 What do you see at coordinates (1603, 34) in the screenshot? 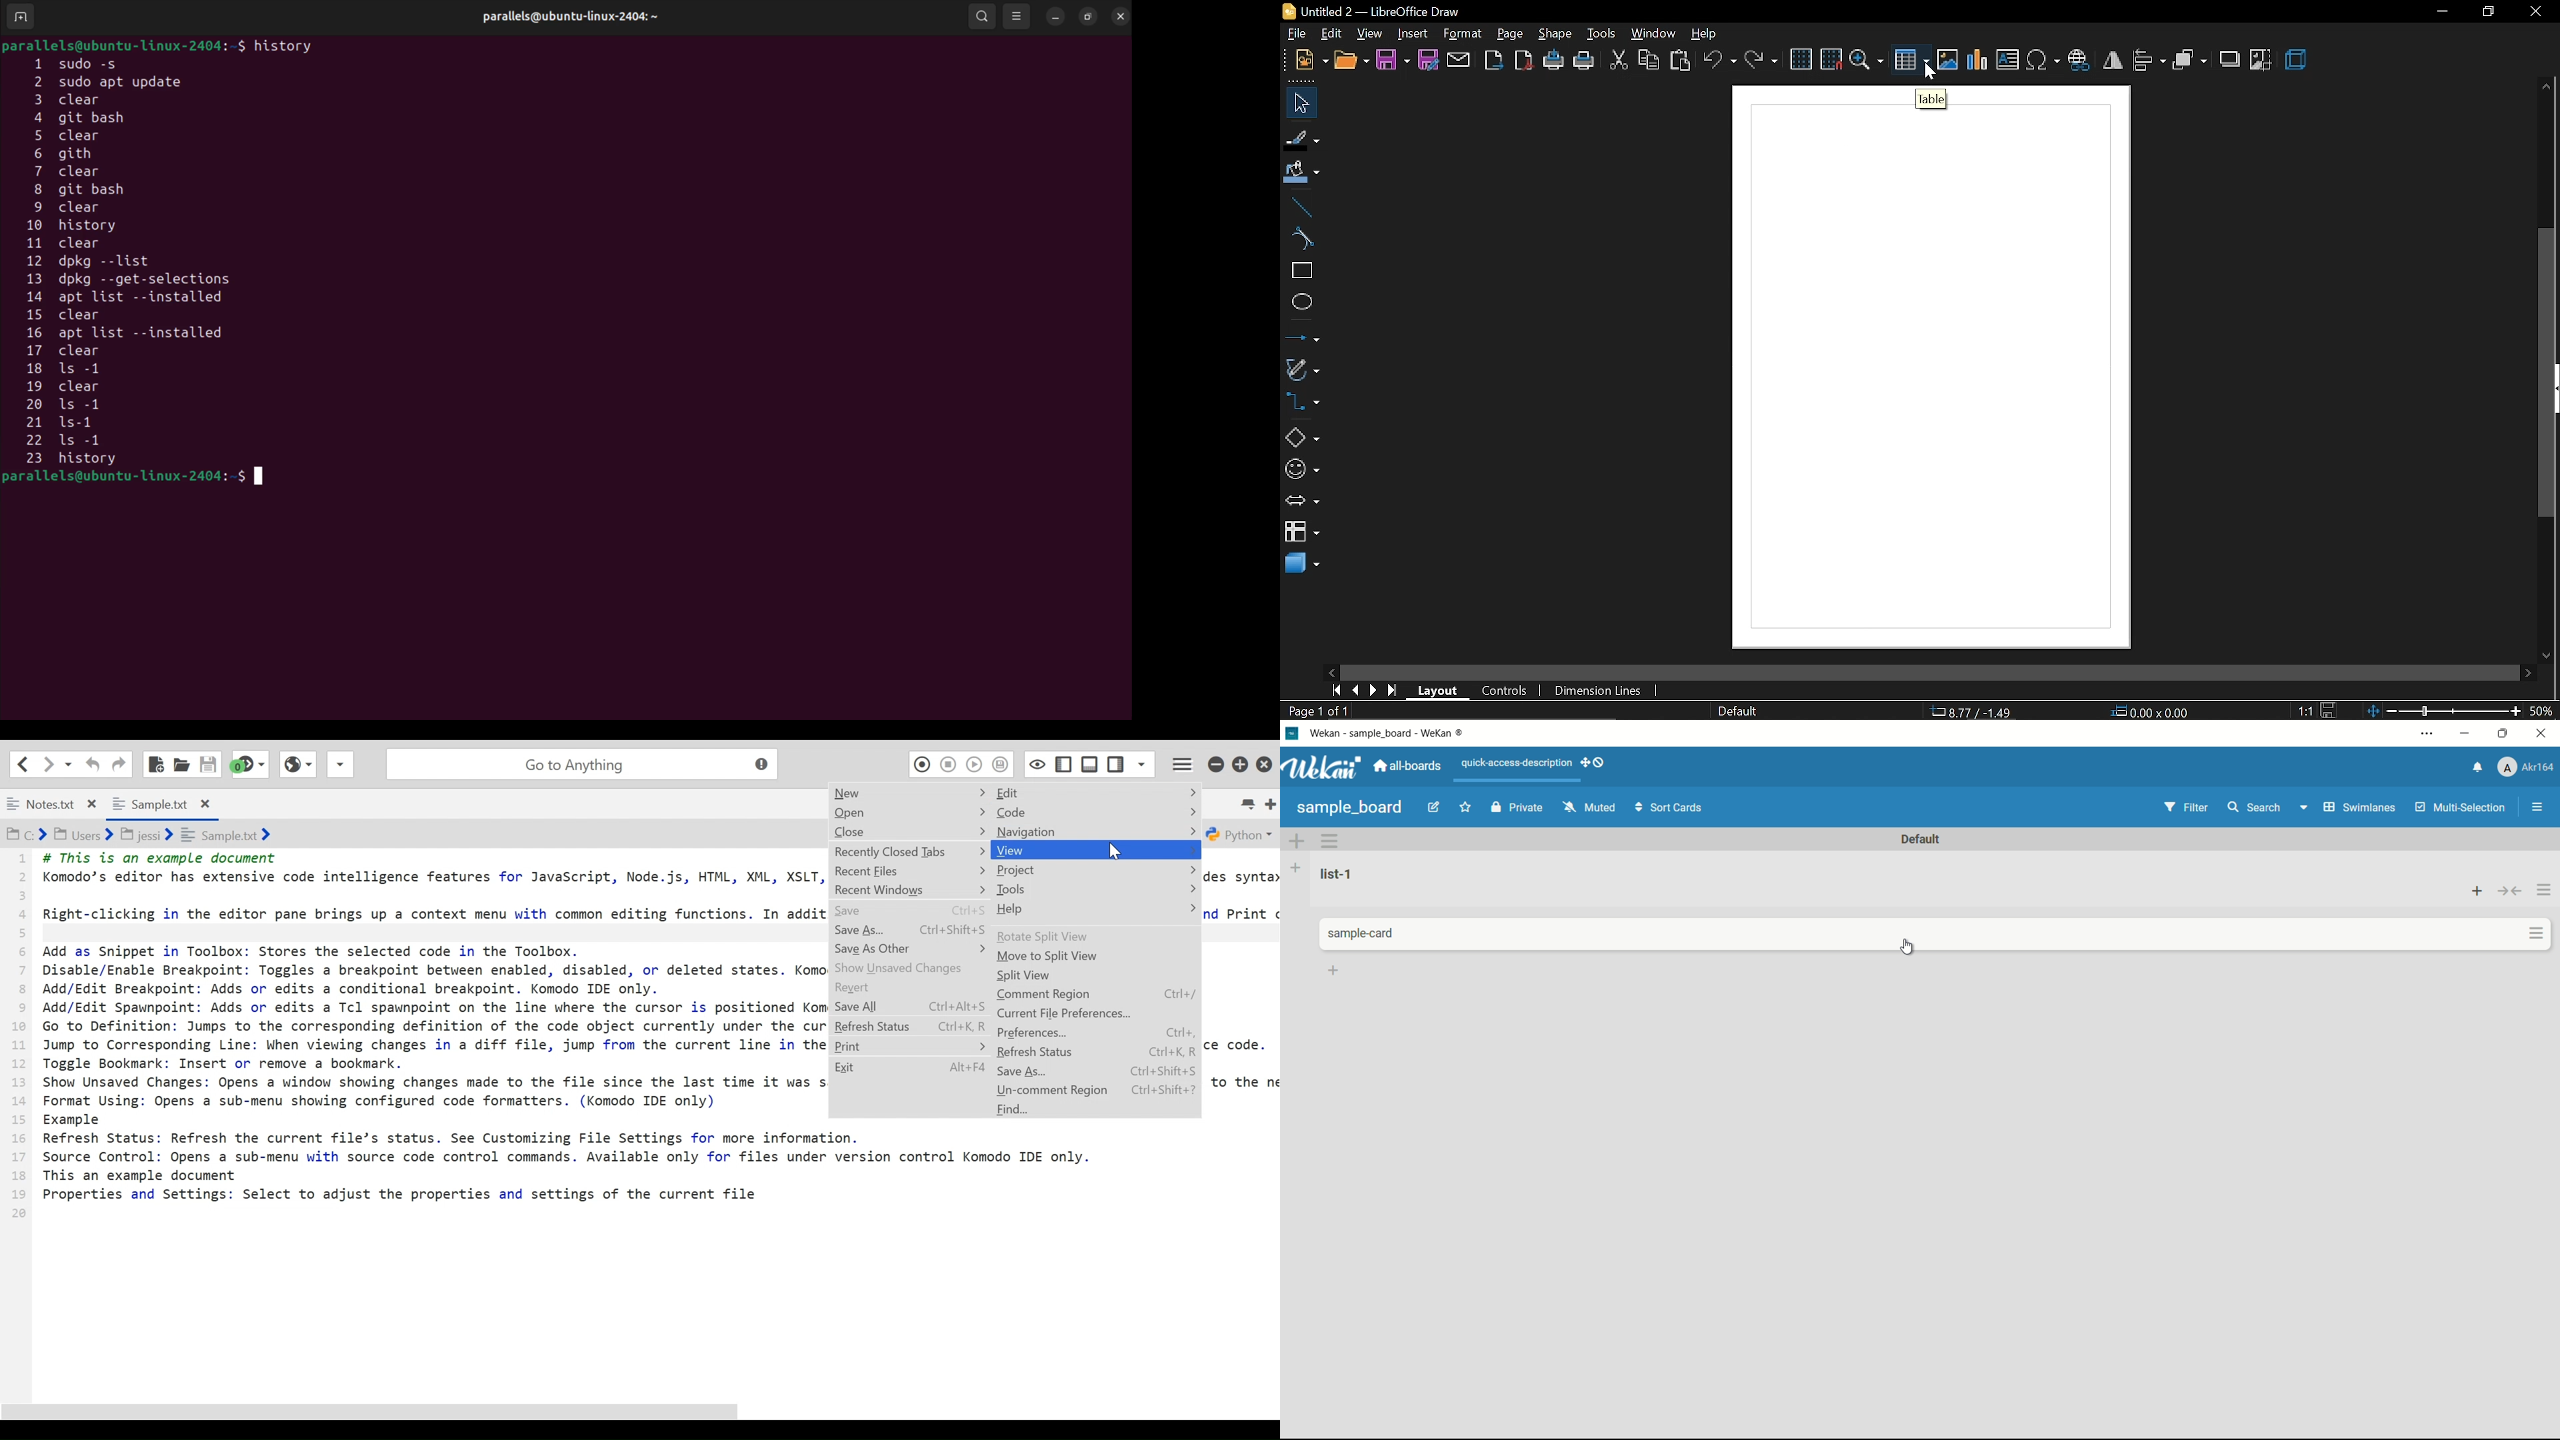
I see `tools` at bounding box center [1603, 34].